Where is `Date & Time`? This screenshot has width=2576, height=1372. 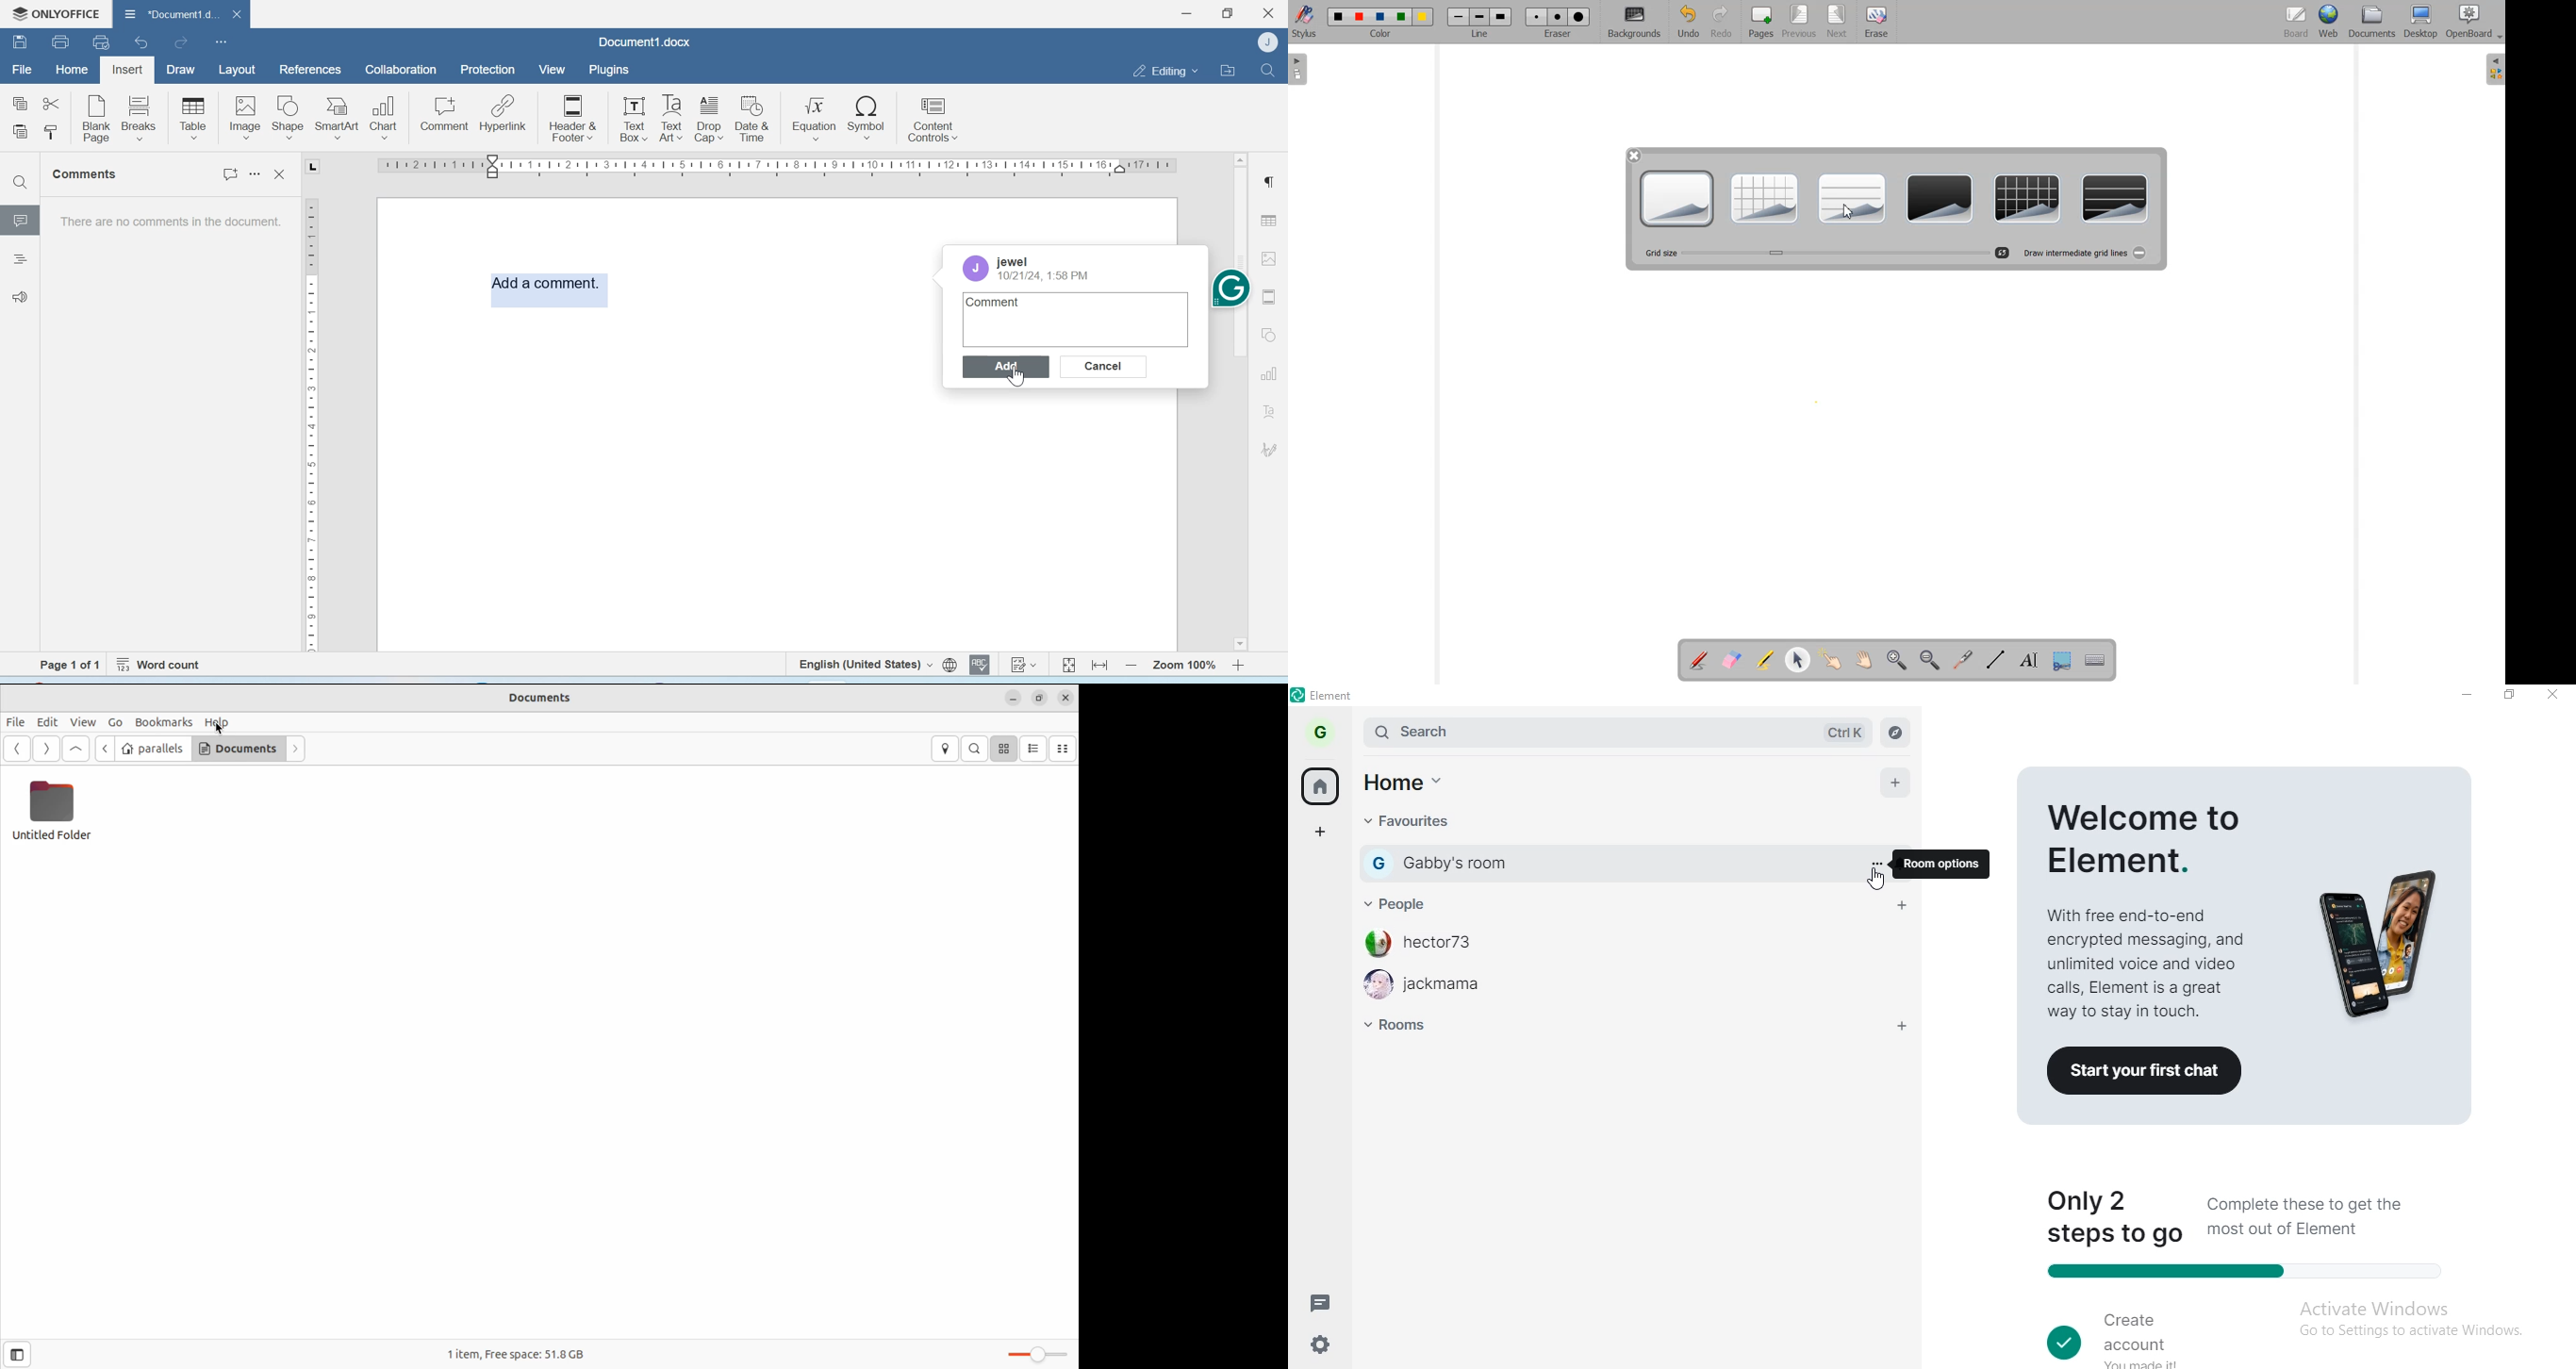
Date & Time is located at coordinates (753, 119).